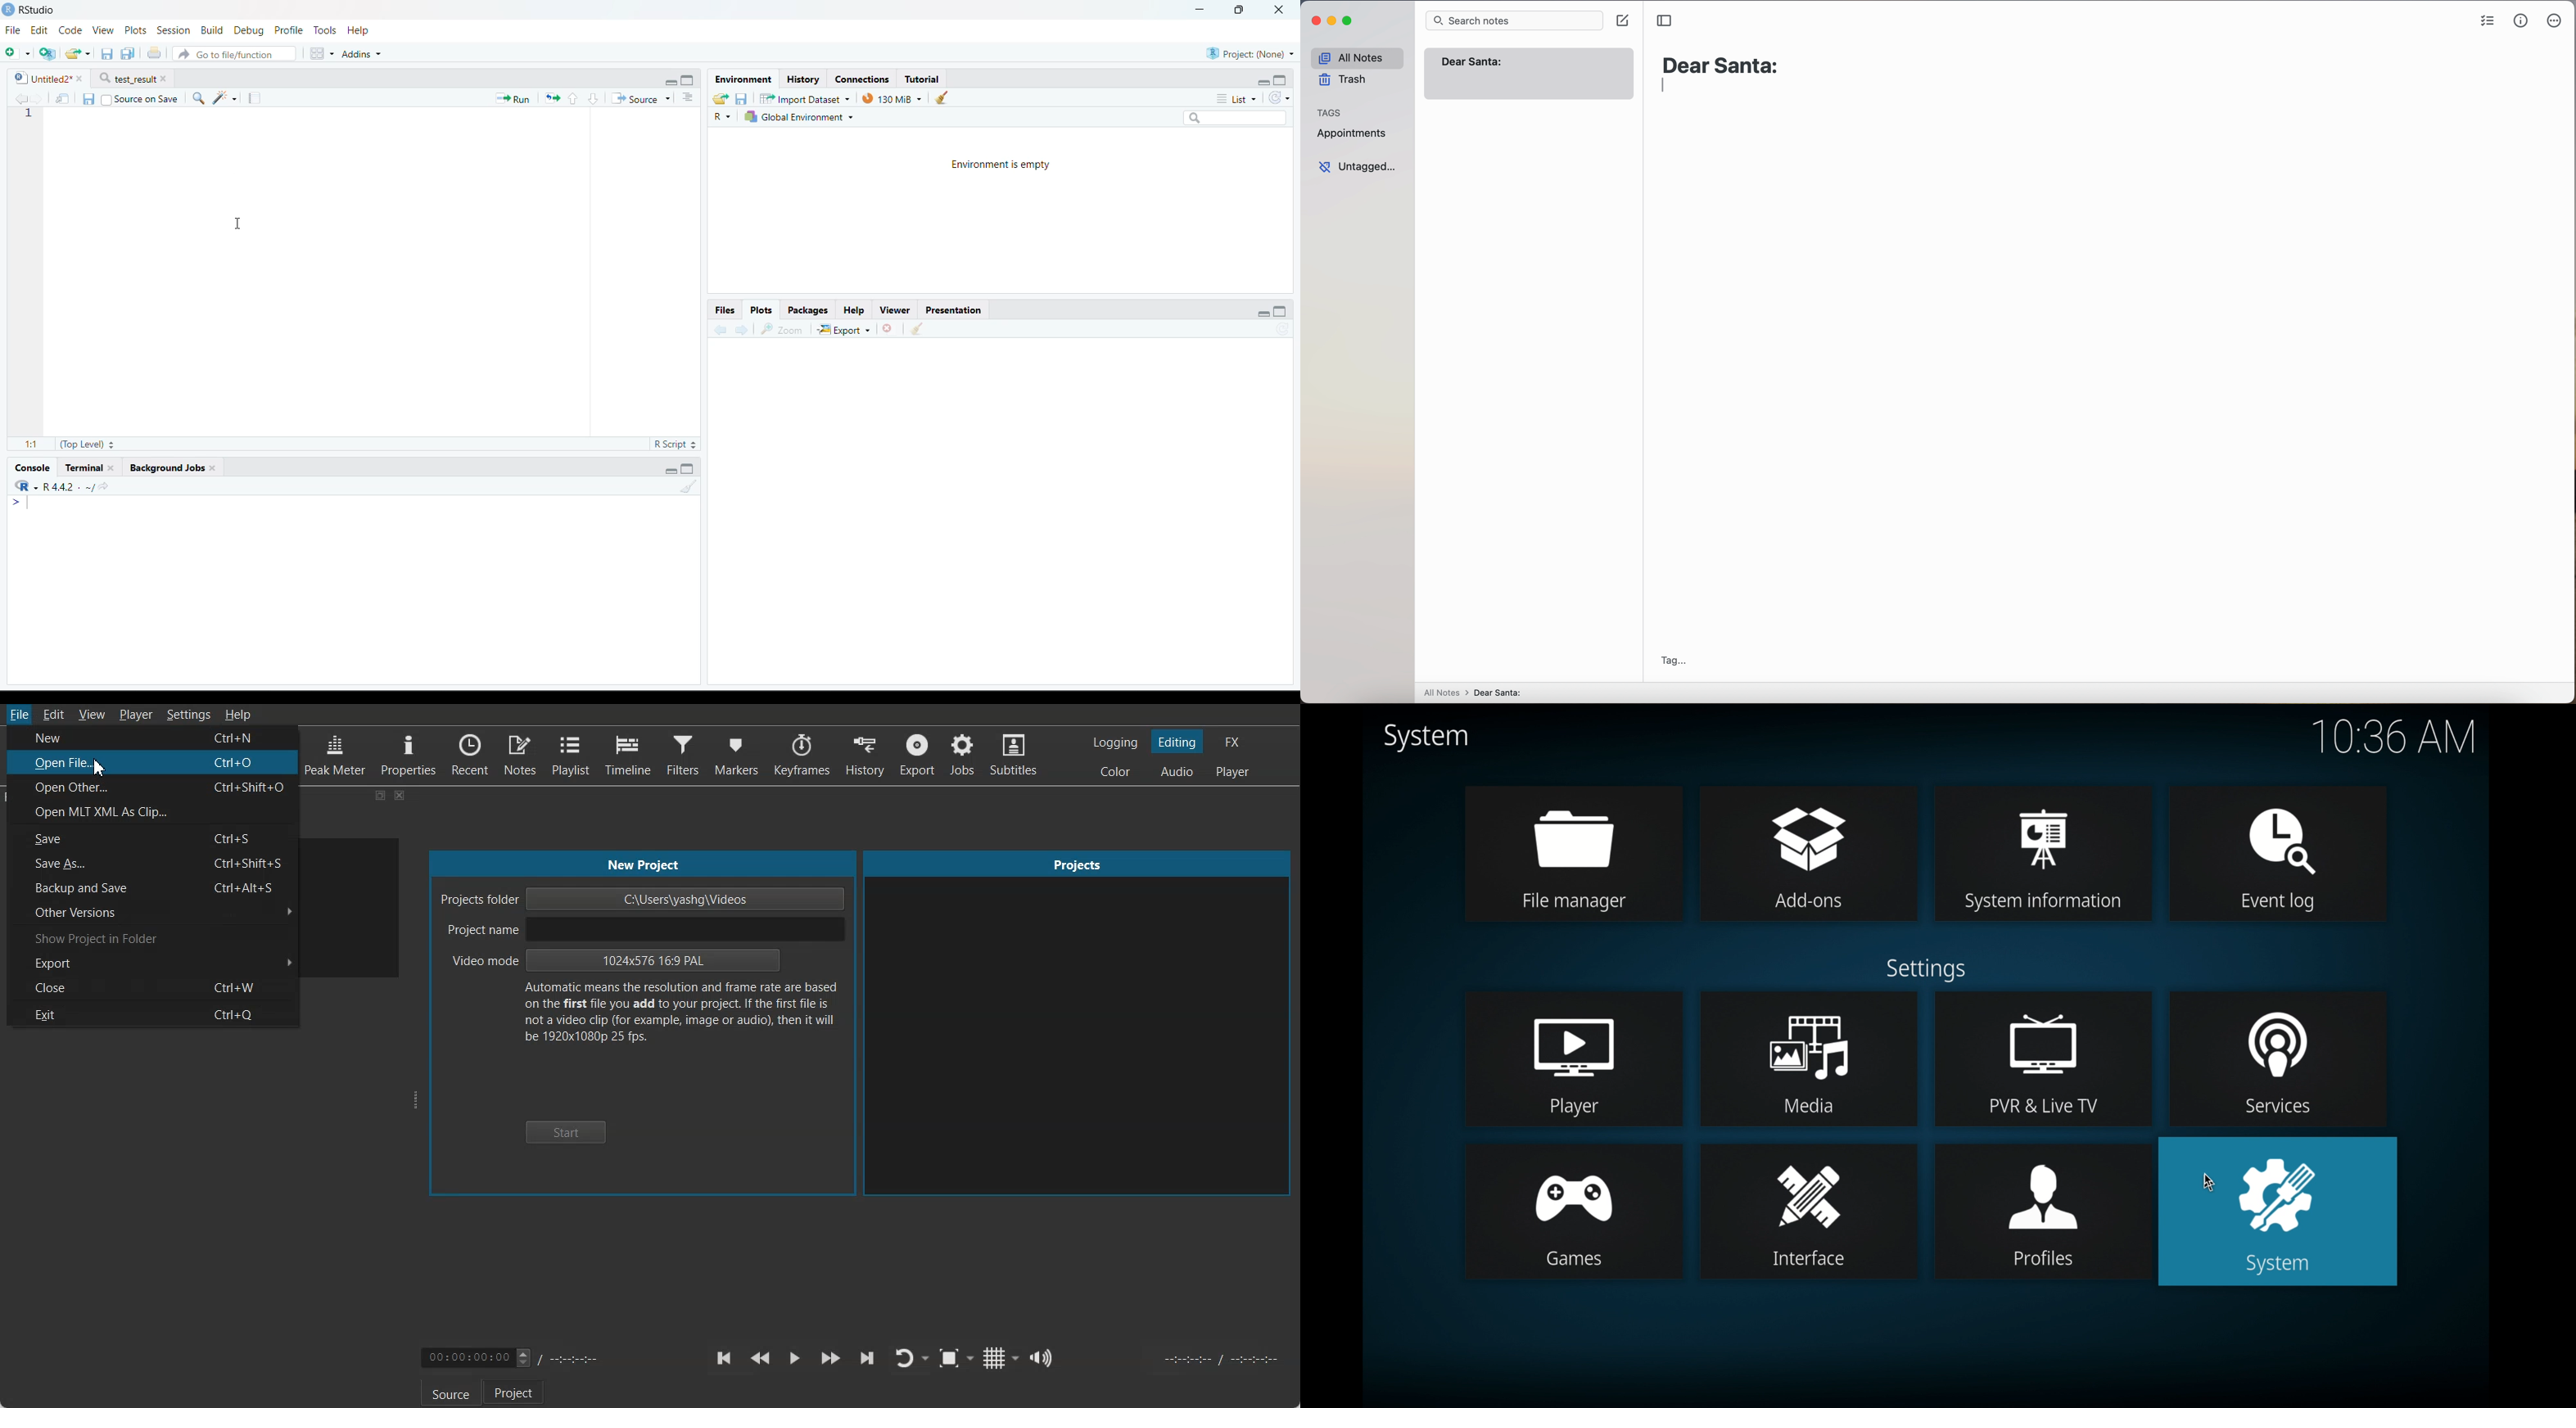 This screenshot has height=1428, width=2576. I want to click on Source, so click(640, 98).